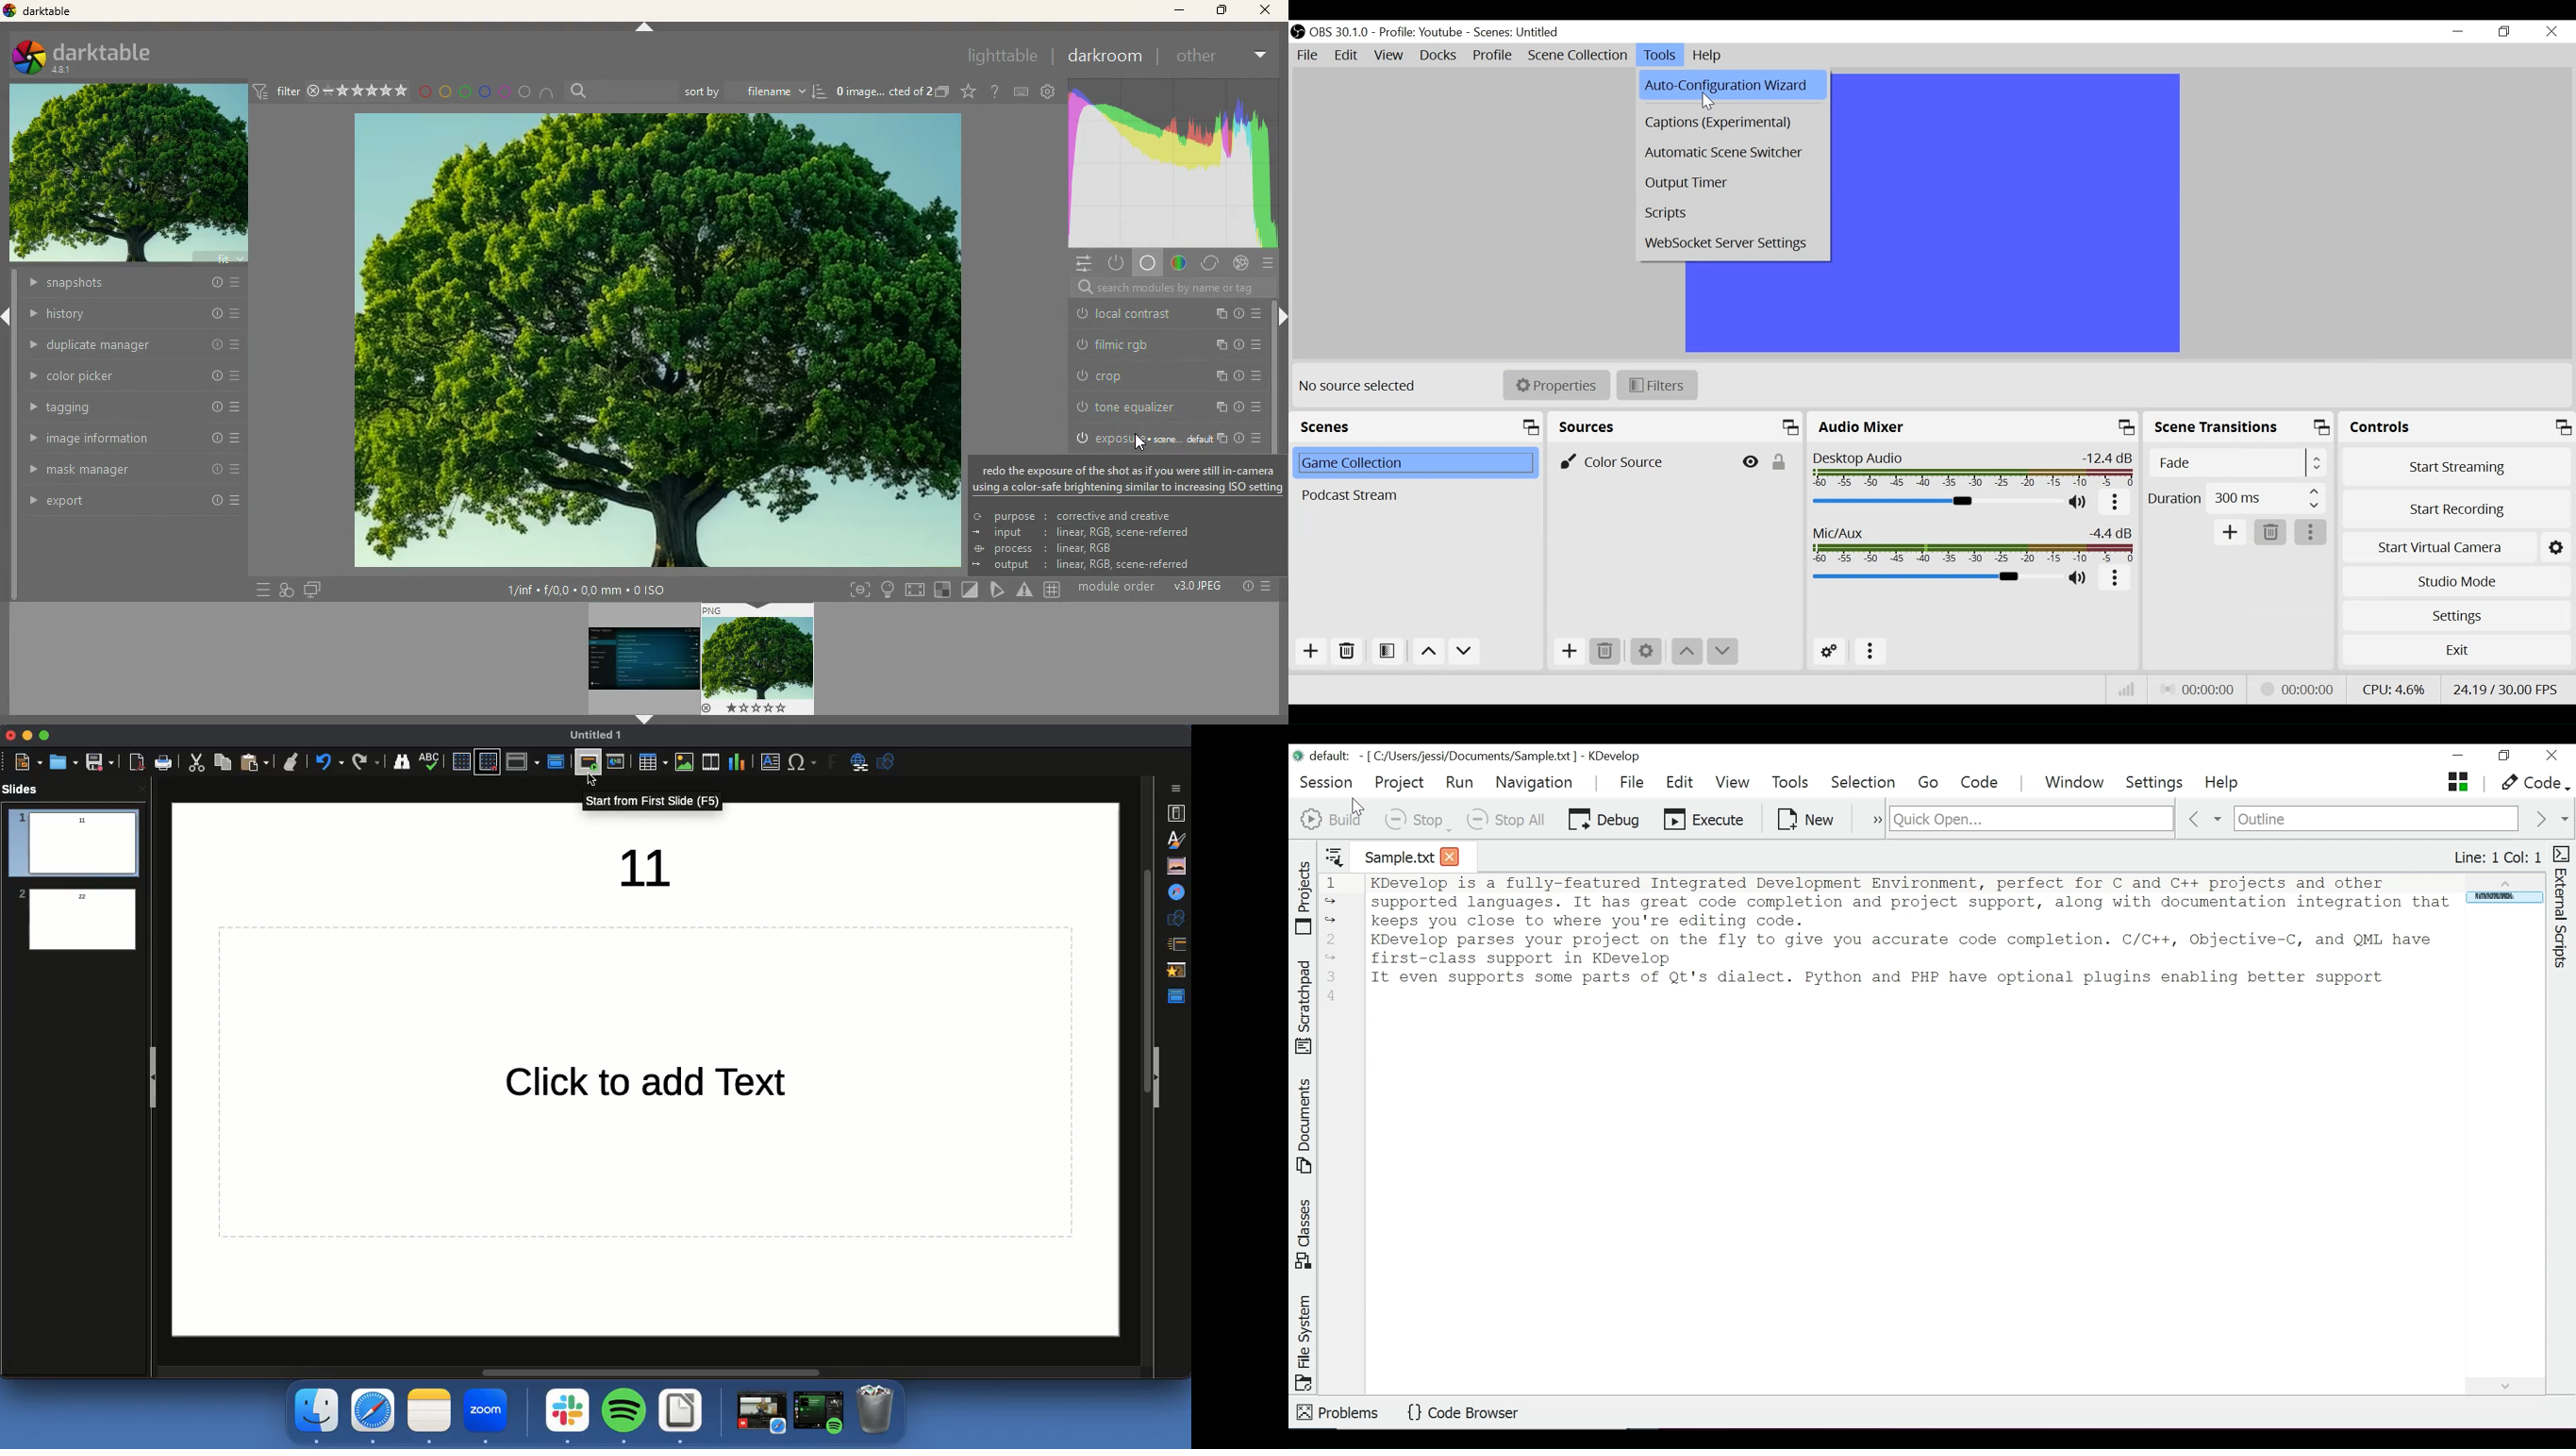 The height and width of the screenshot is (1456, 2576). I want to click on Help, so click(1710, 56).